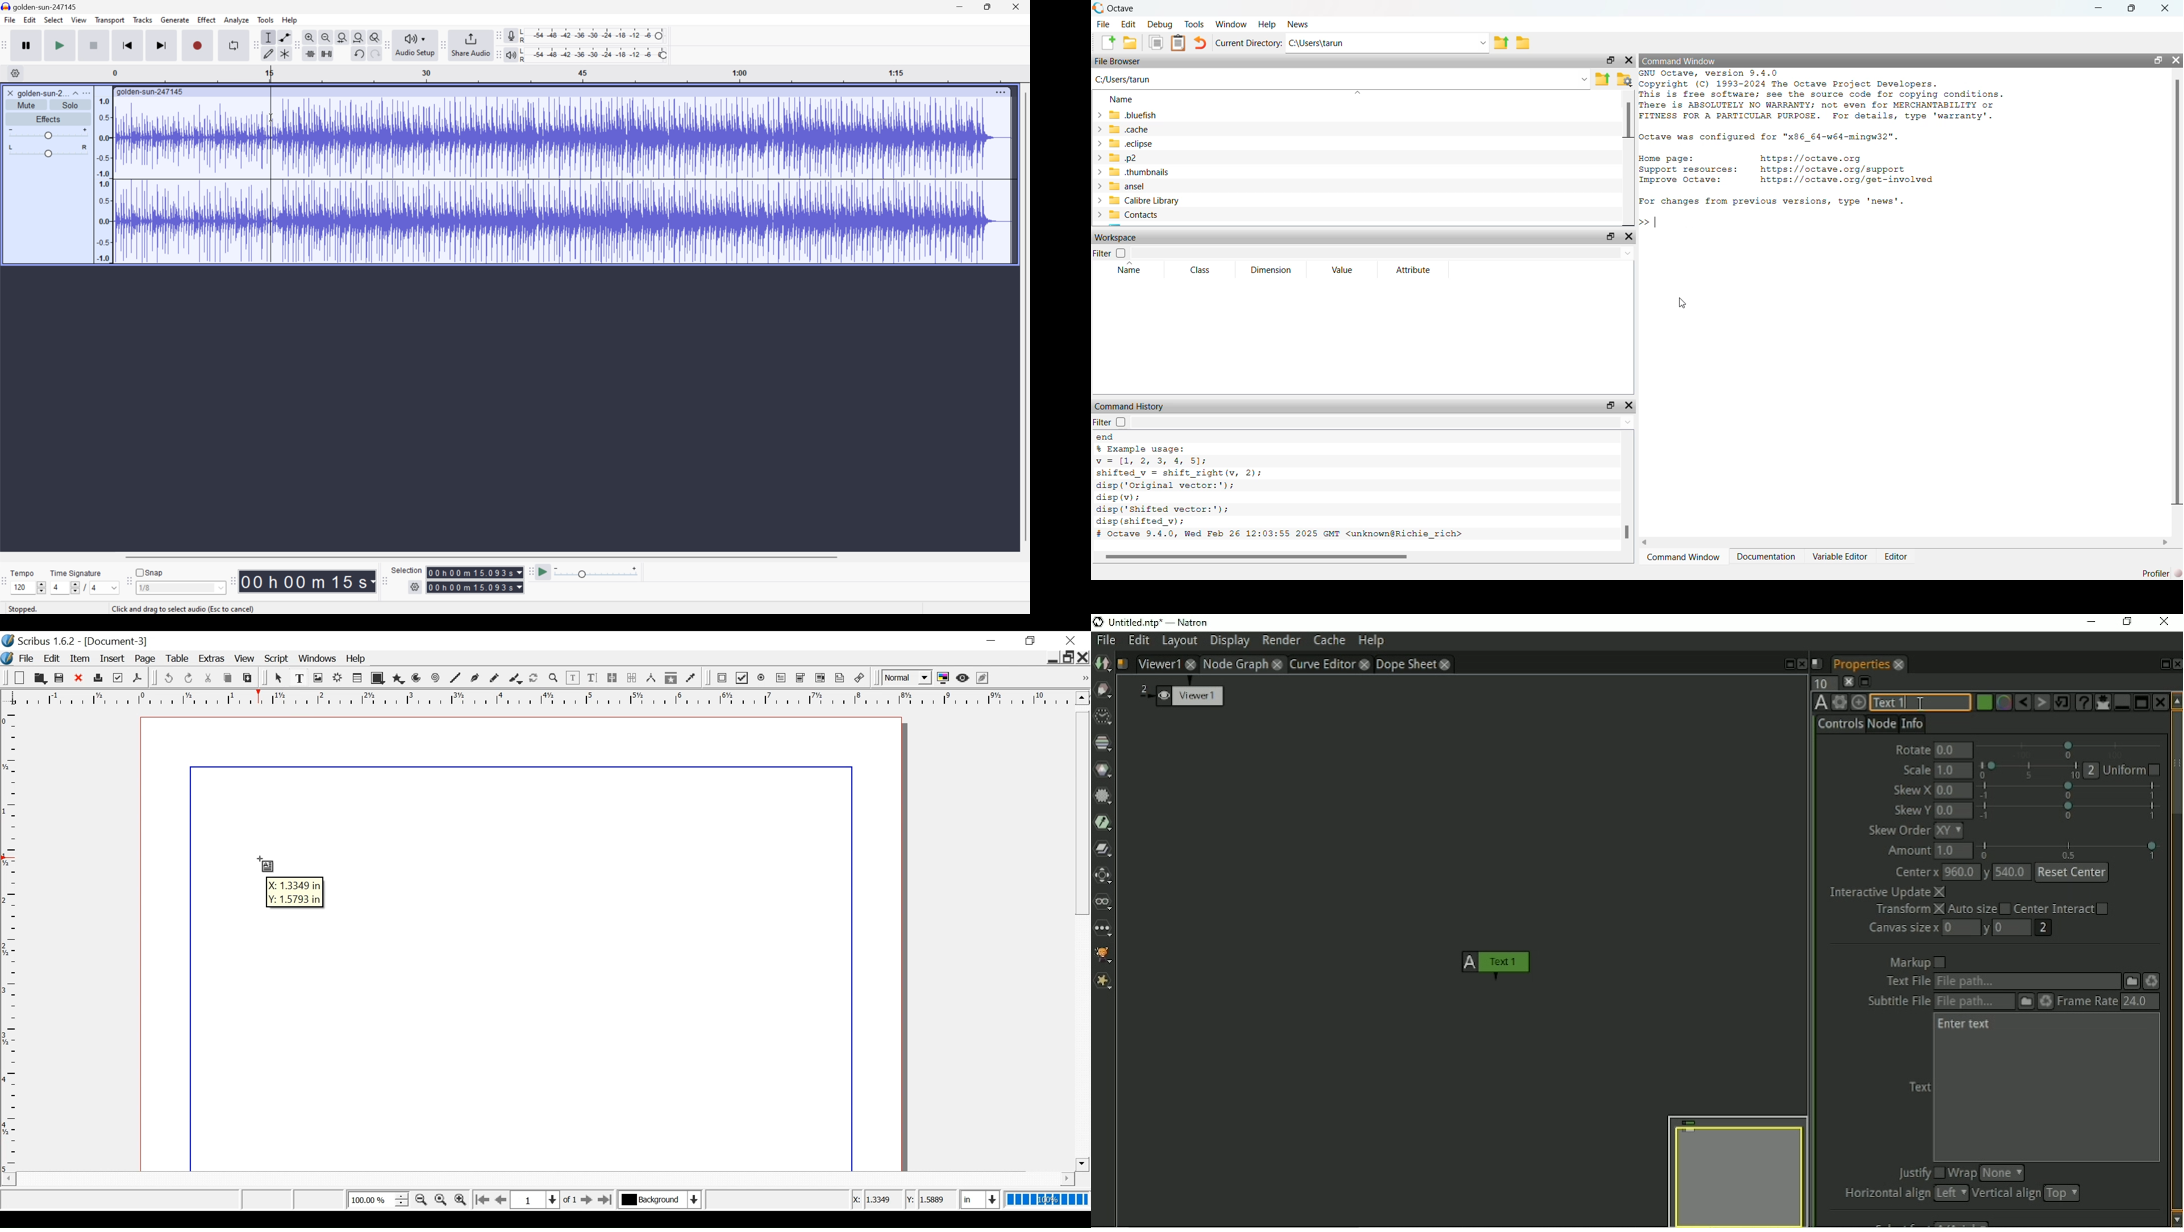 This screenshot has height=1232, width=2184. What do you see at coordinates (399, 678) in the screenshot?
I see `Polygon ` at bounding box center [399, 678].